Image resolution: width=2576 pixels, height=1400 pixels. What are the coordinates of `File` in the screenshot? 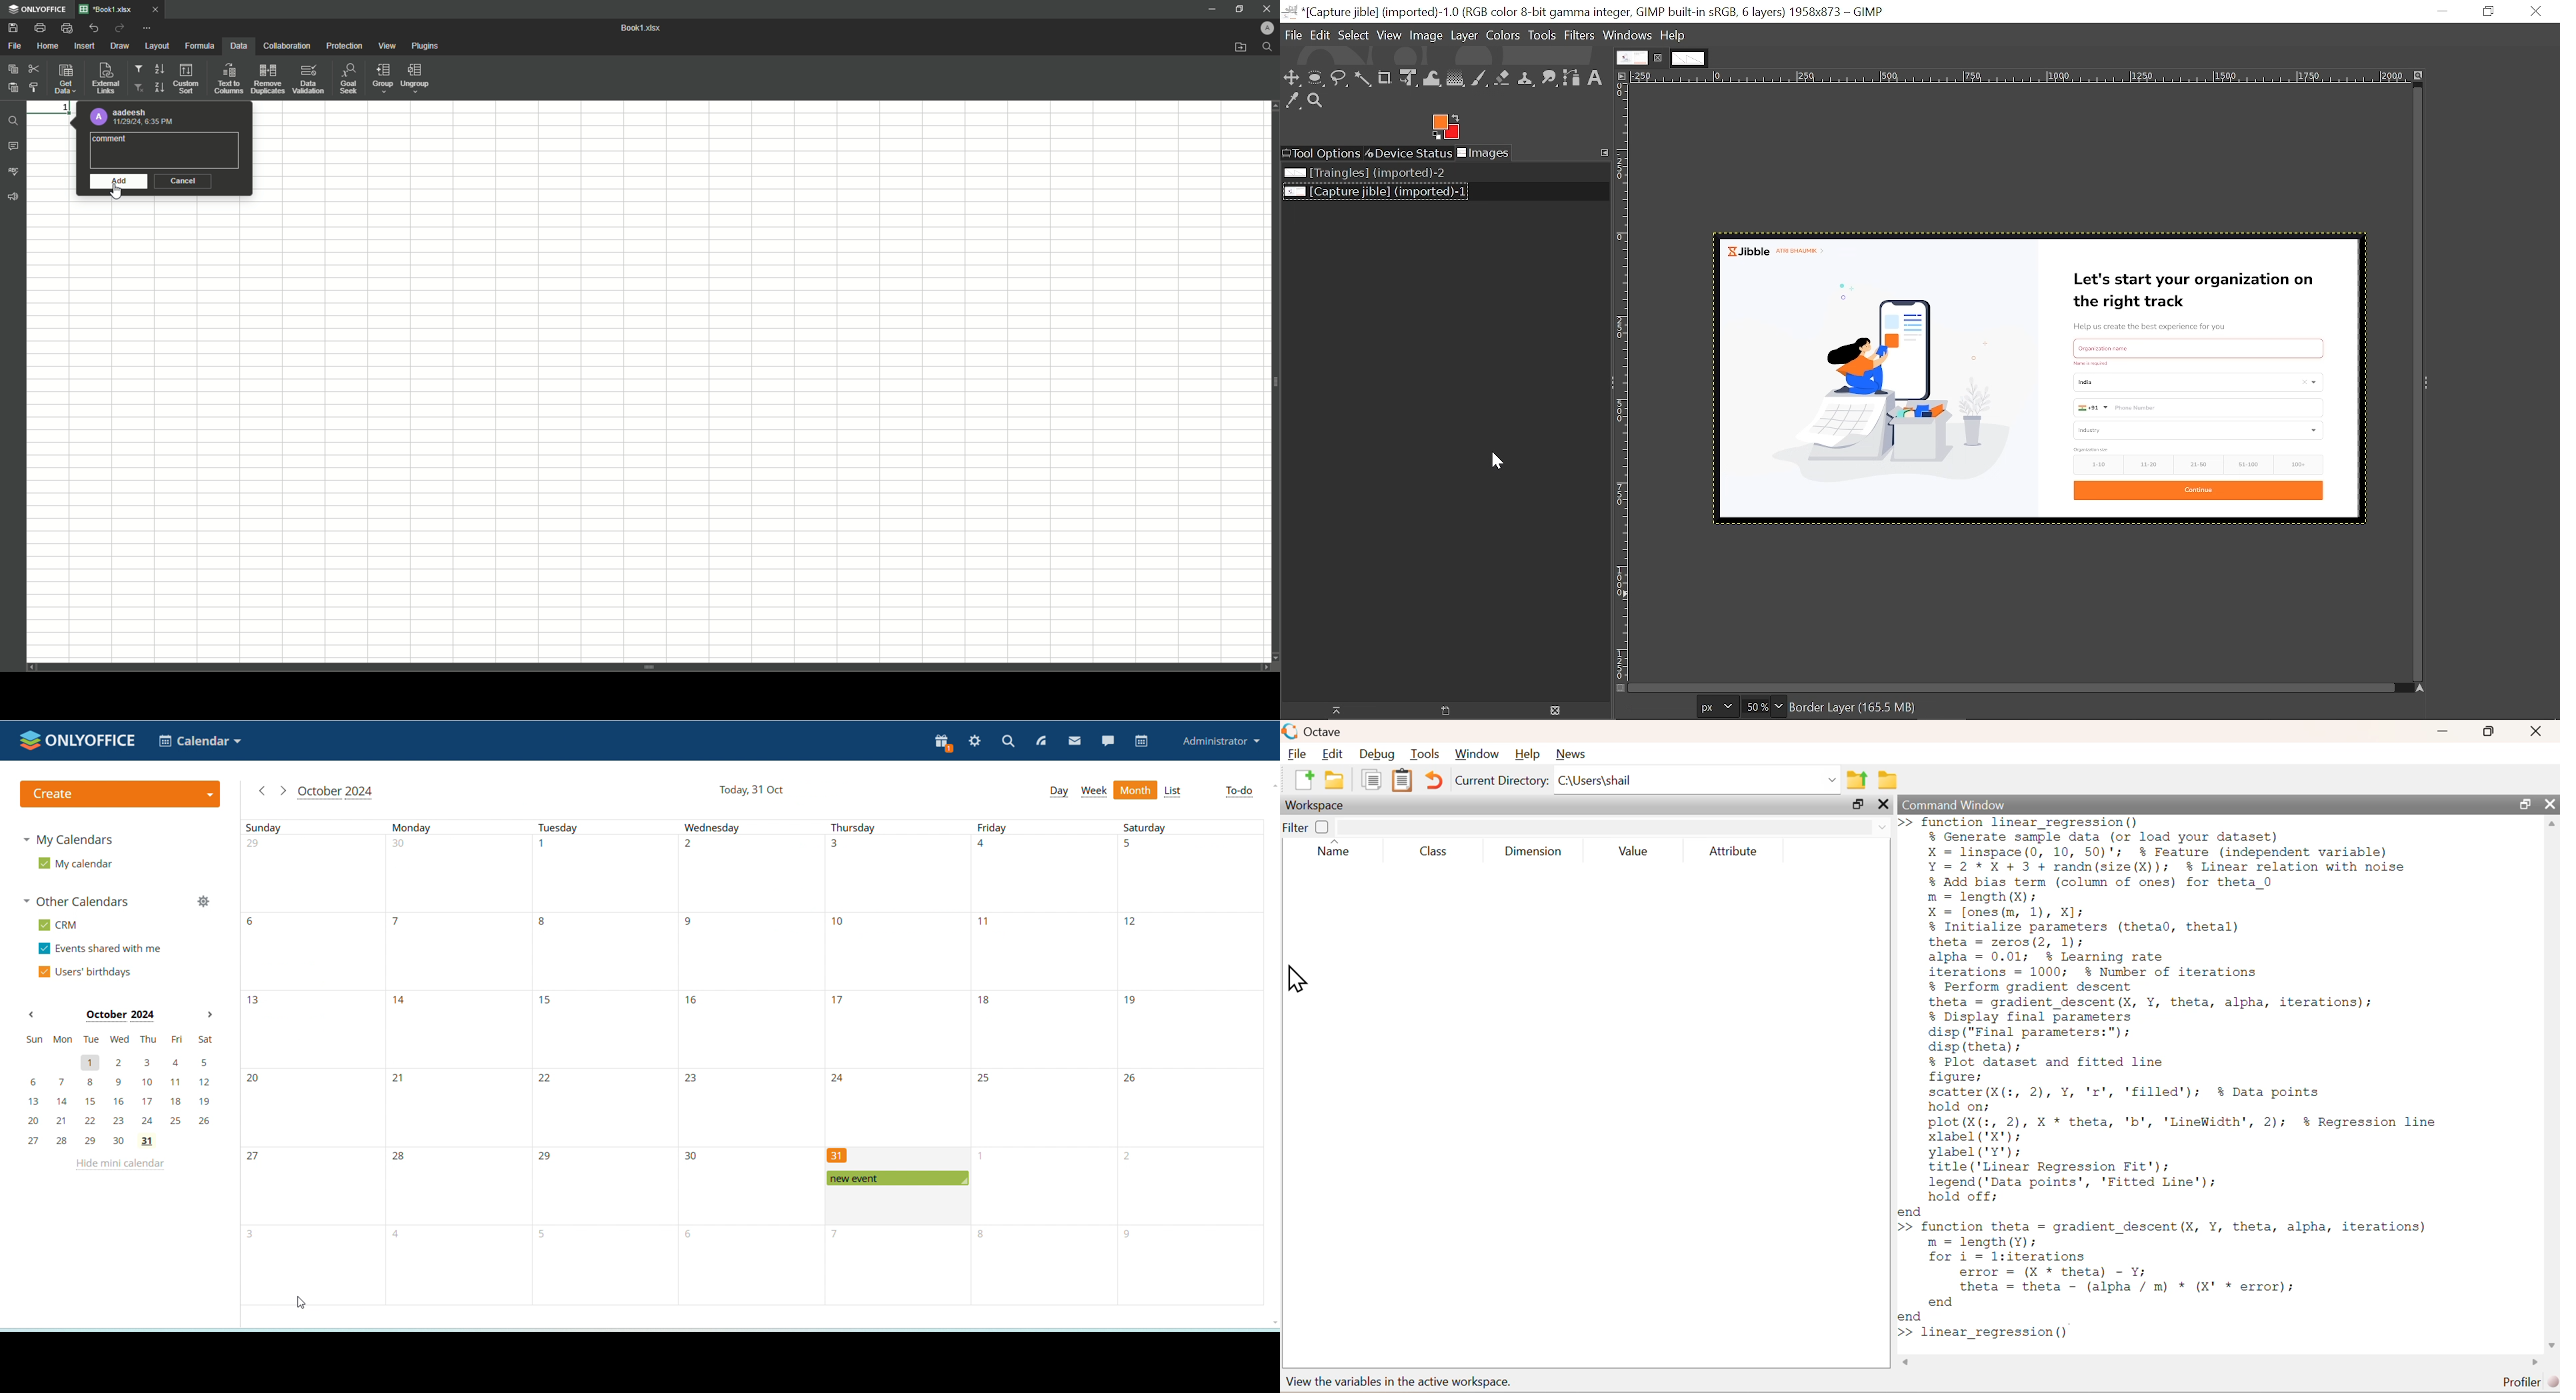 It's located at (15, 46).